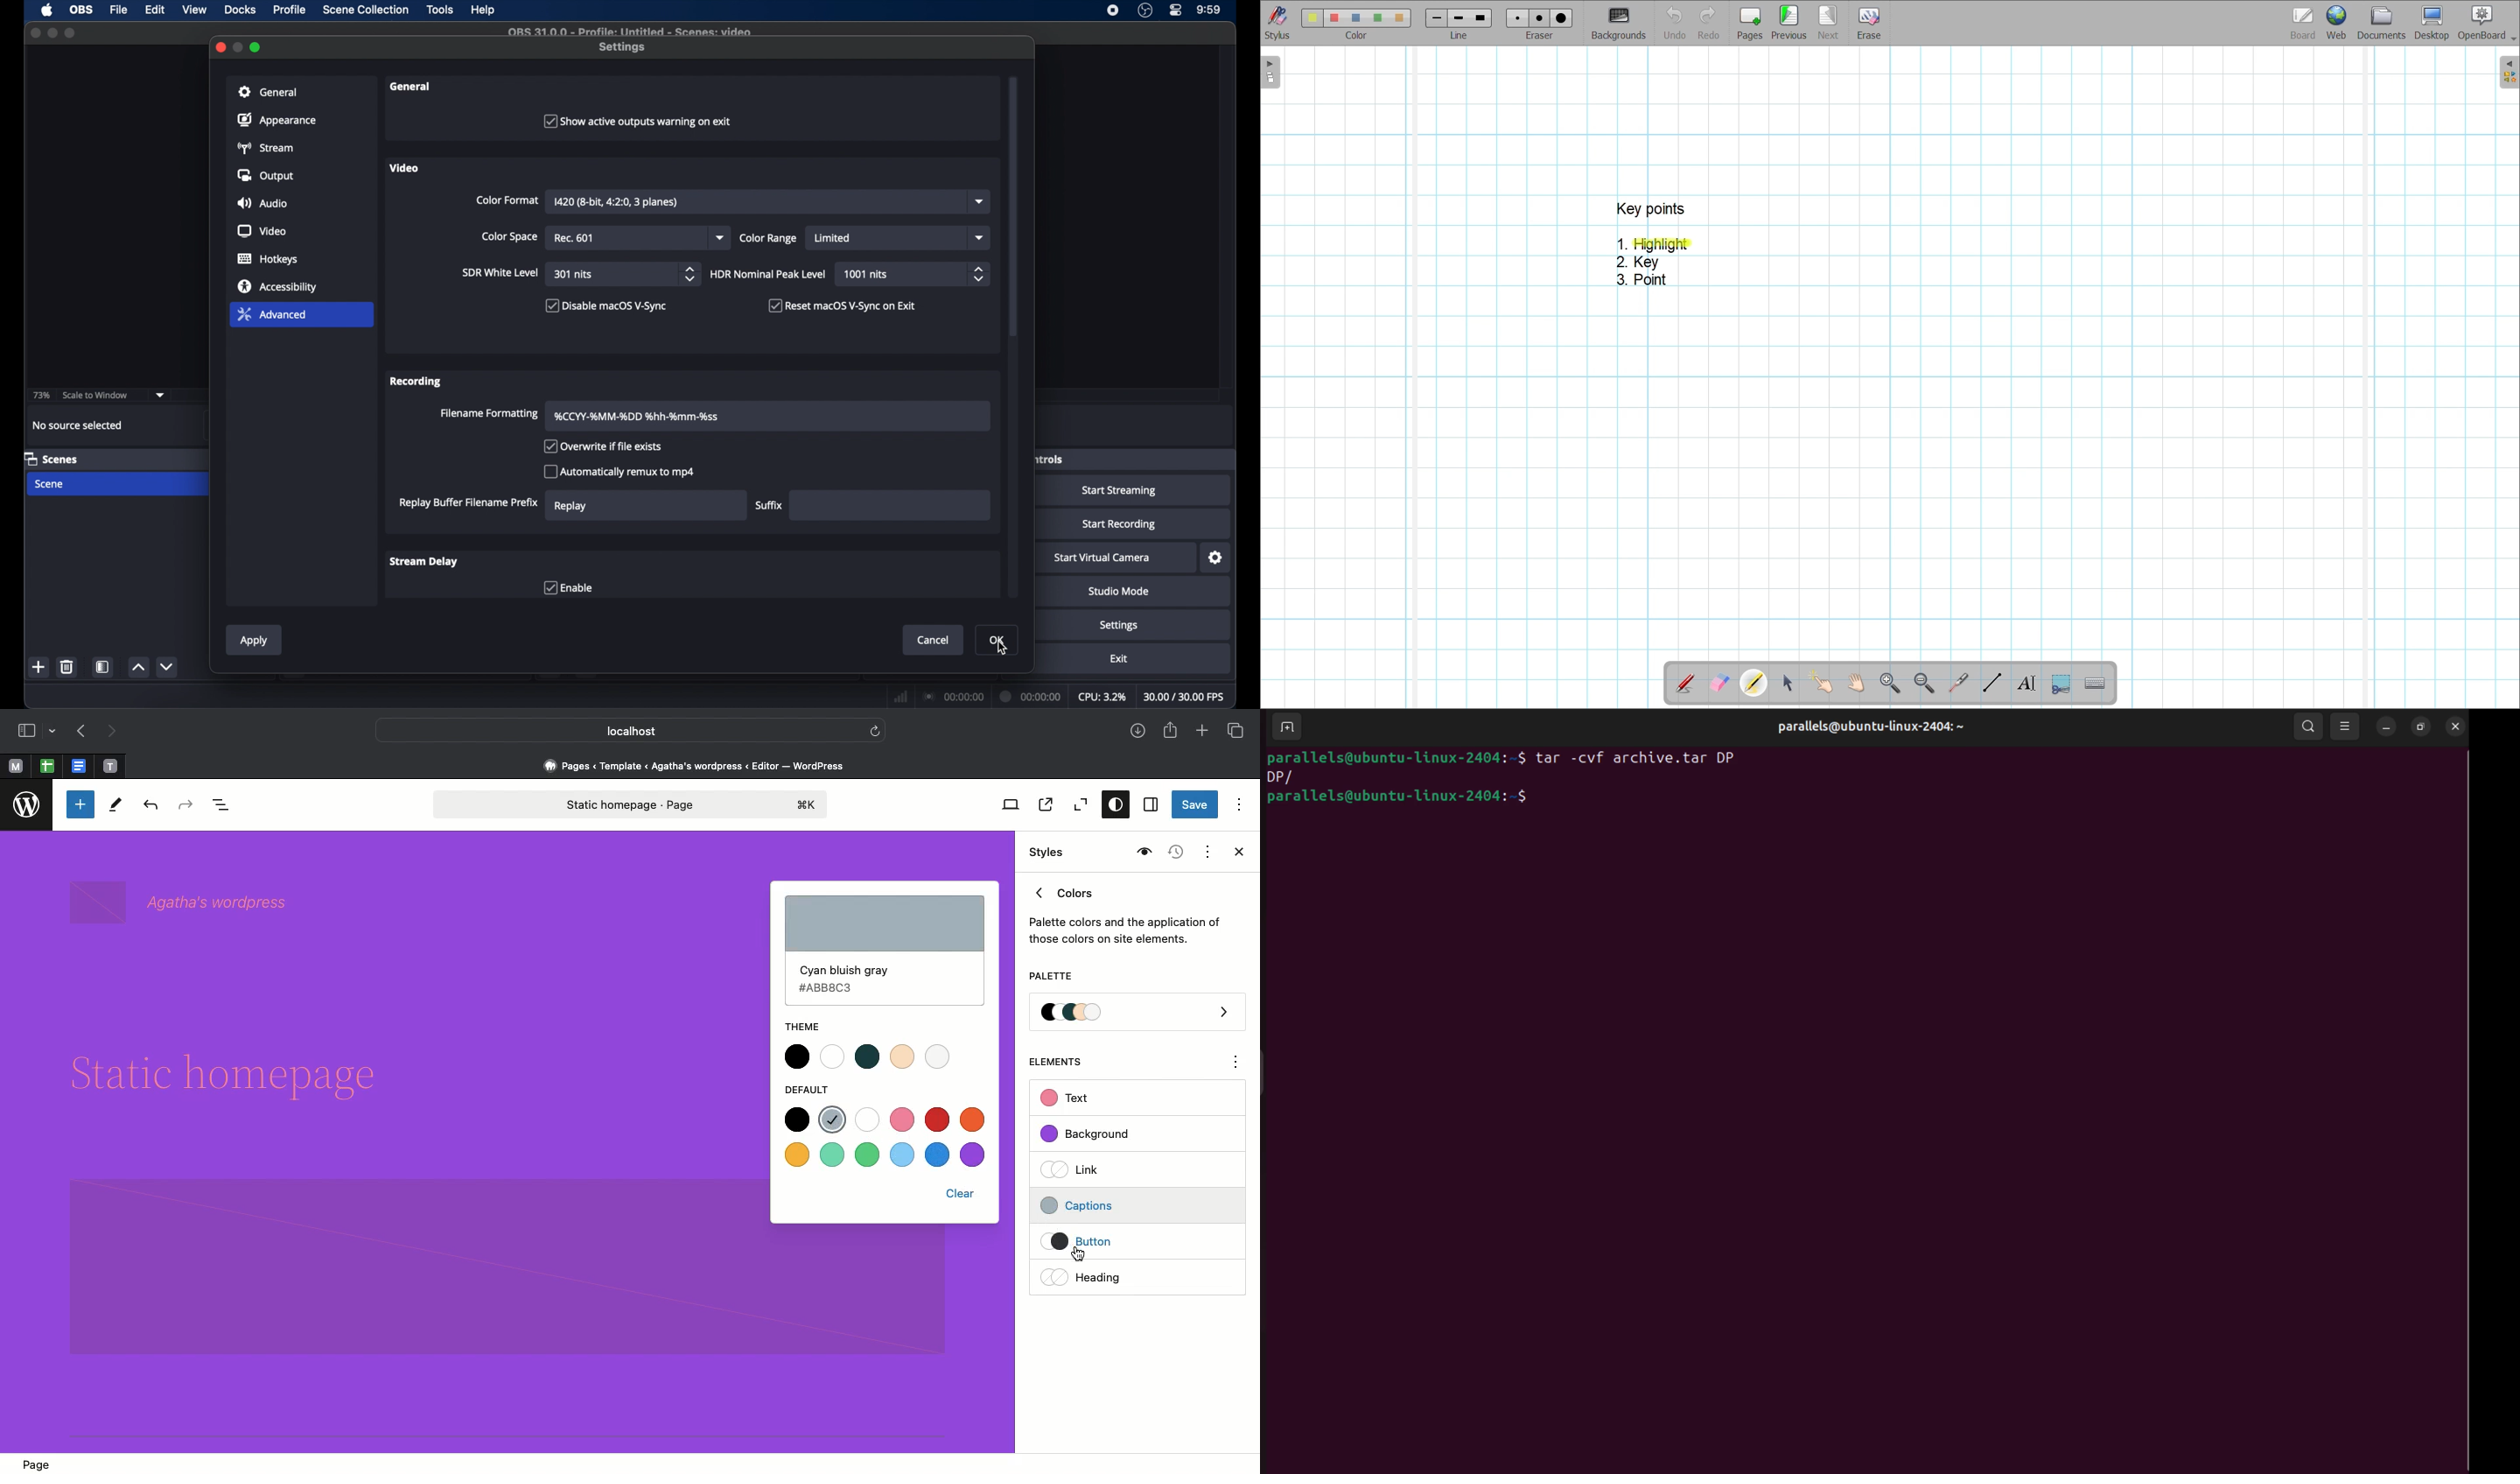  I want to click on stepper buttons, so click(978, 274).